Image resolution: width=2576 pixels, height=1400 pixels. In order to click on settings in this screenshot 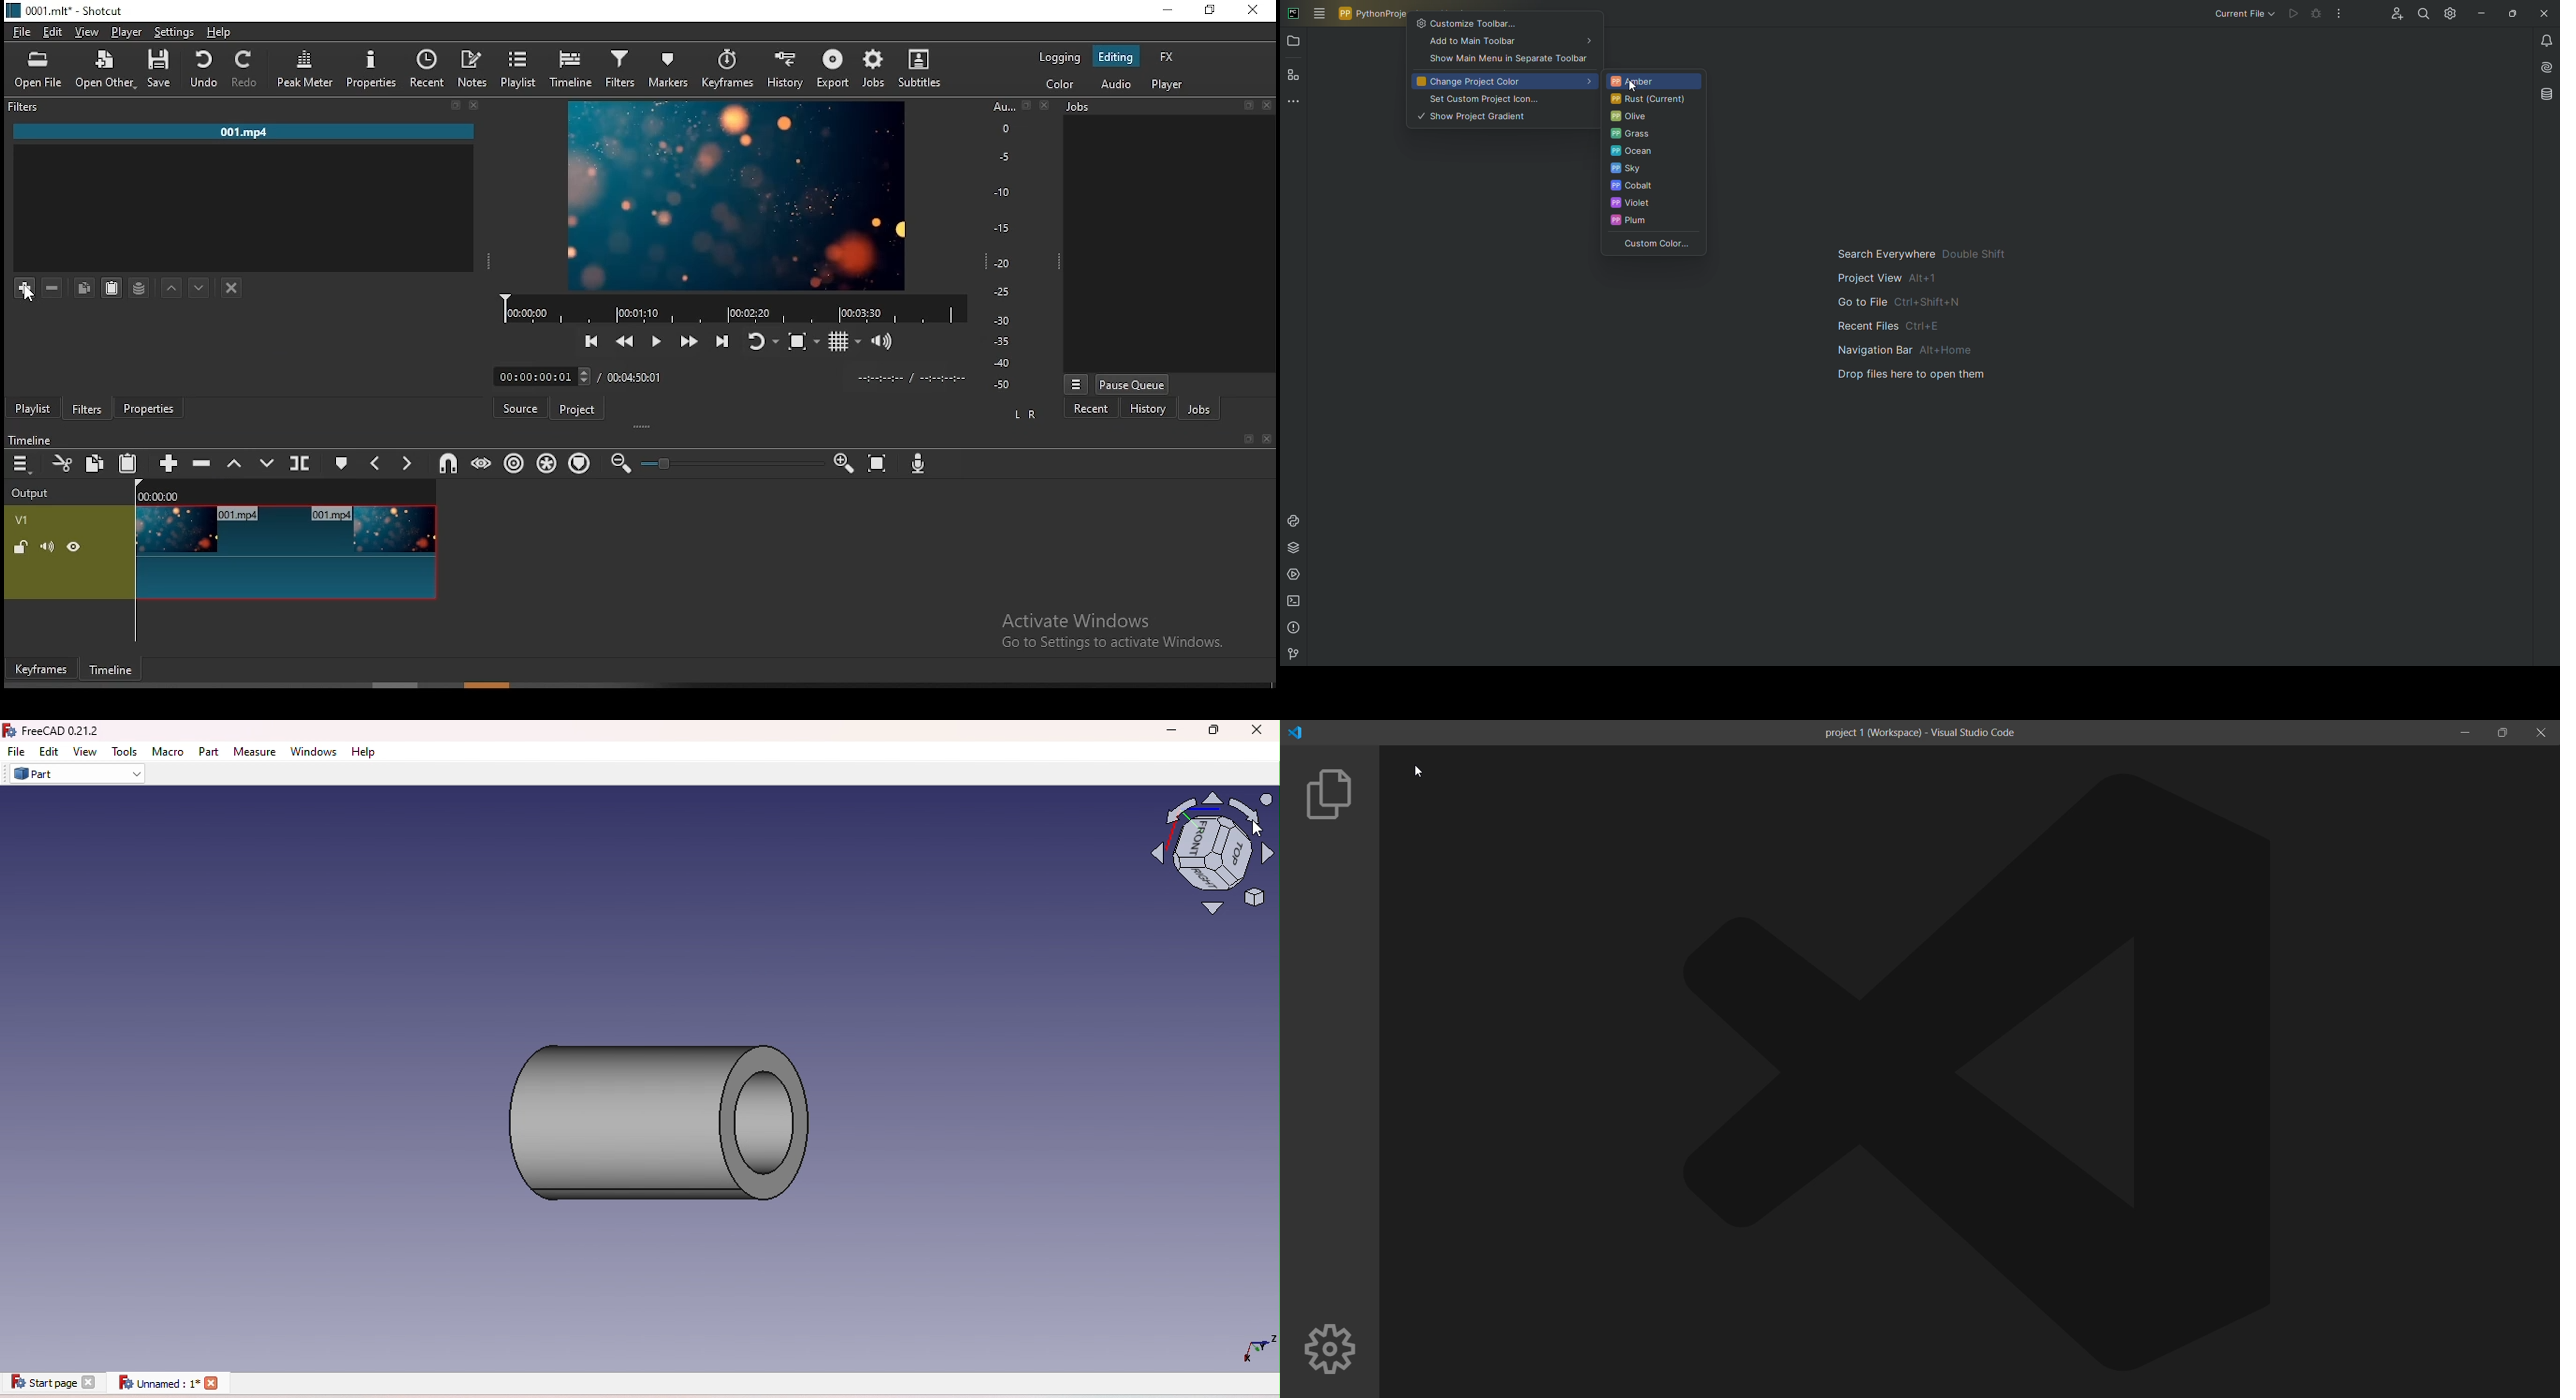, I will do `click(173, 33)`.